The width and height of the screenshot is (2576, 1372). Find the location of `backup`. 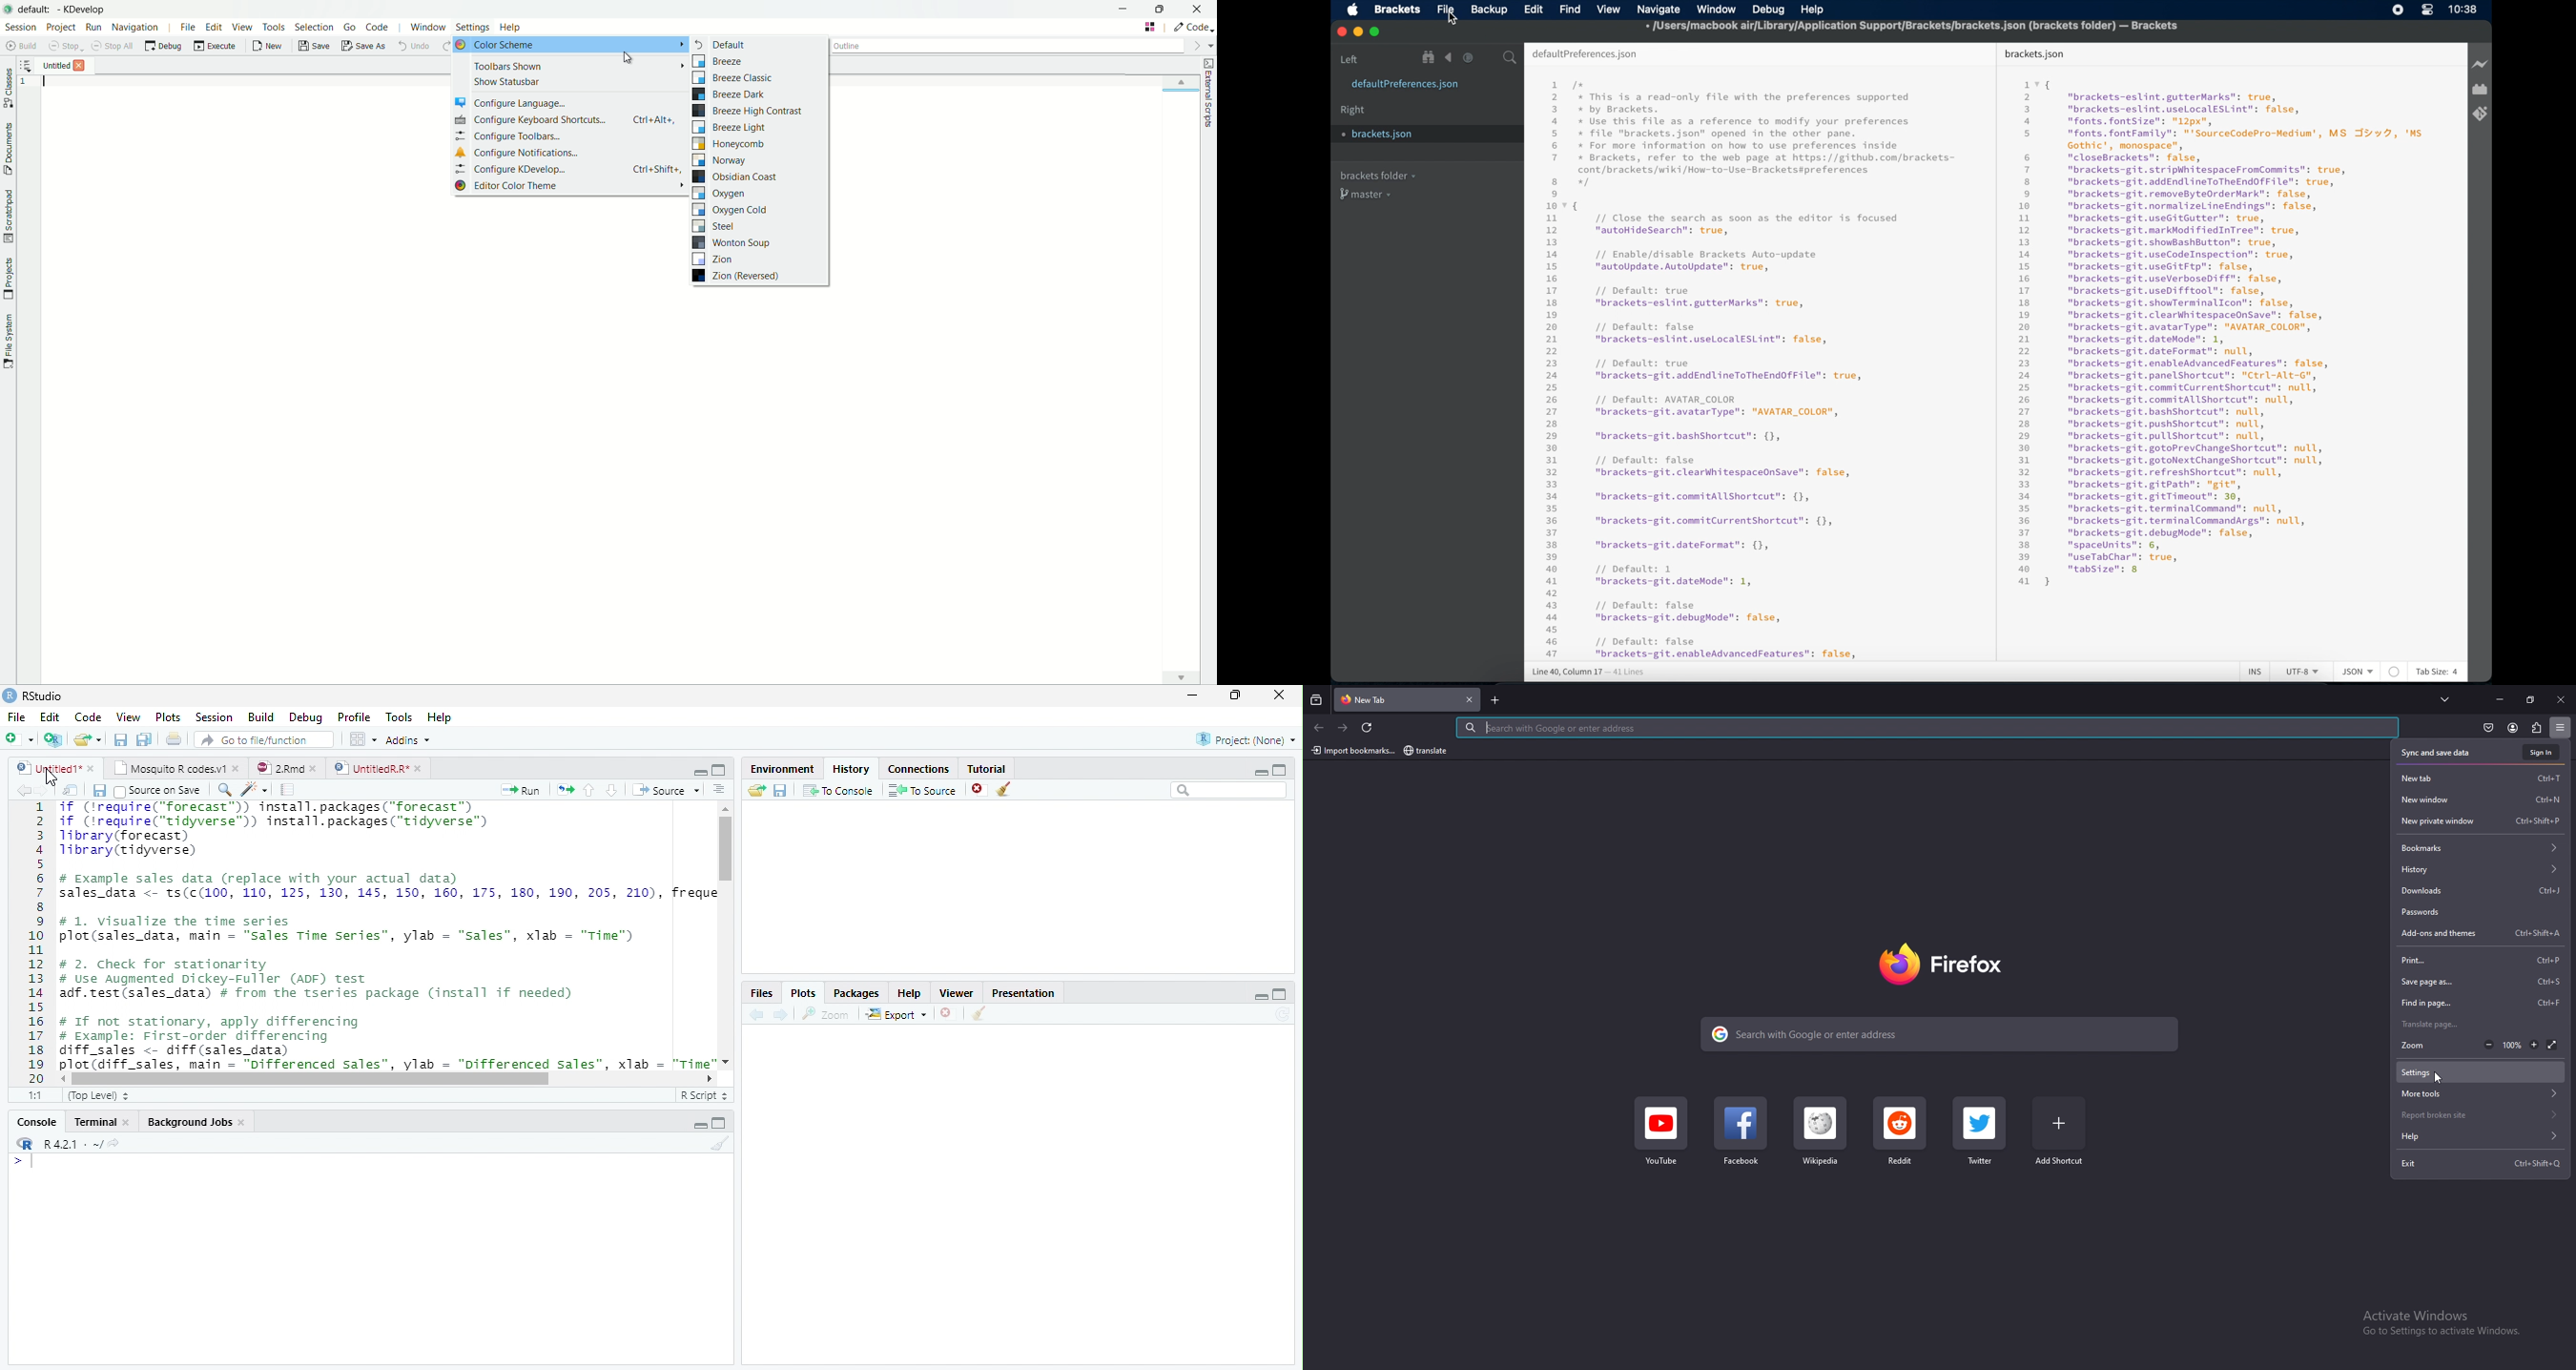

backup is located at coordinates (1489, 10).